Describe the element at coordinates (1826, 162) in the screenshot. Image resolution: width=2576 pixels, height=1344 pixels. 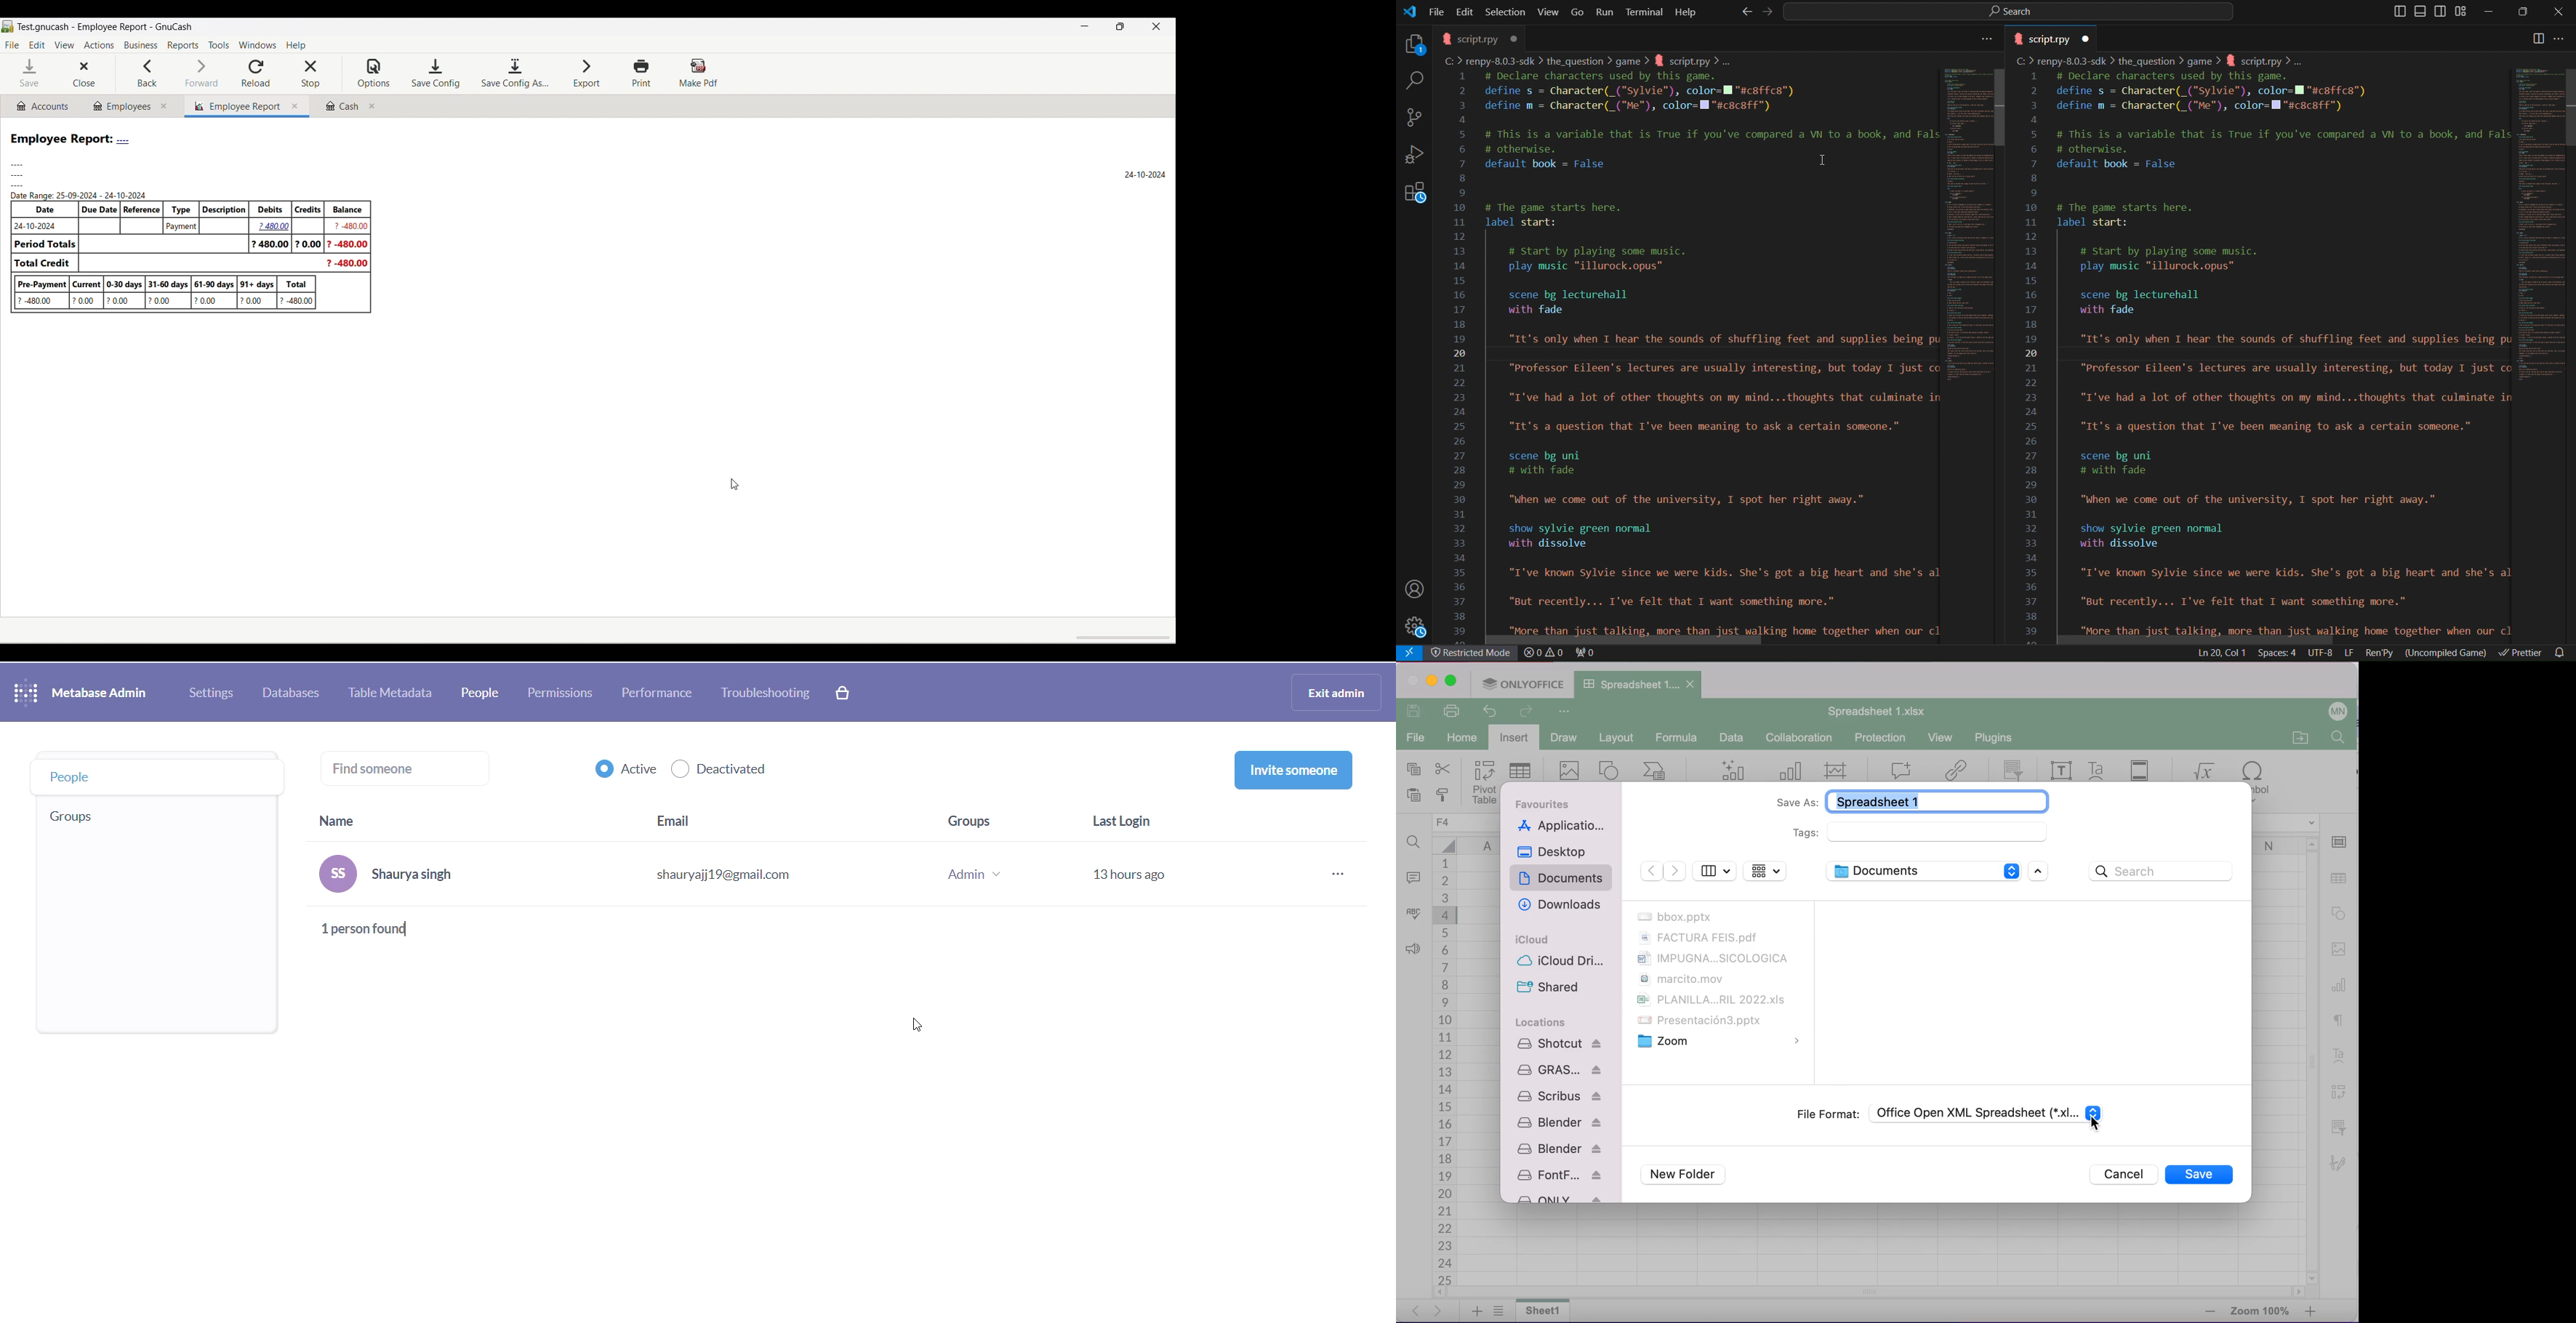
I see `cursor` at that location.